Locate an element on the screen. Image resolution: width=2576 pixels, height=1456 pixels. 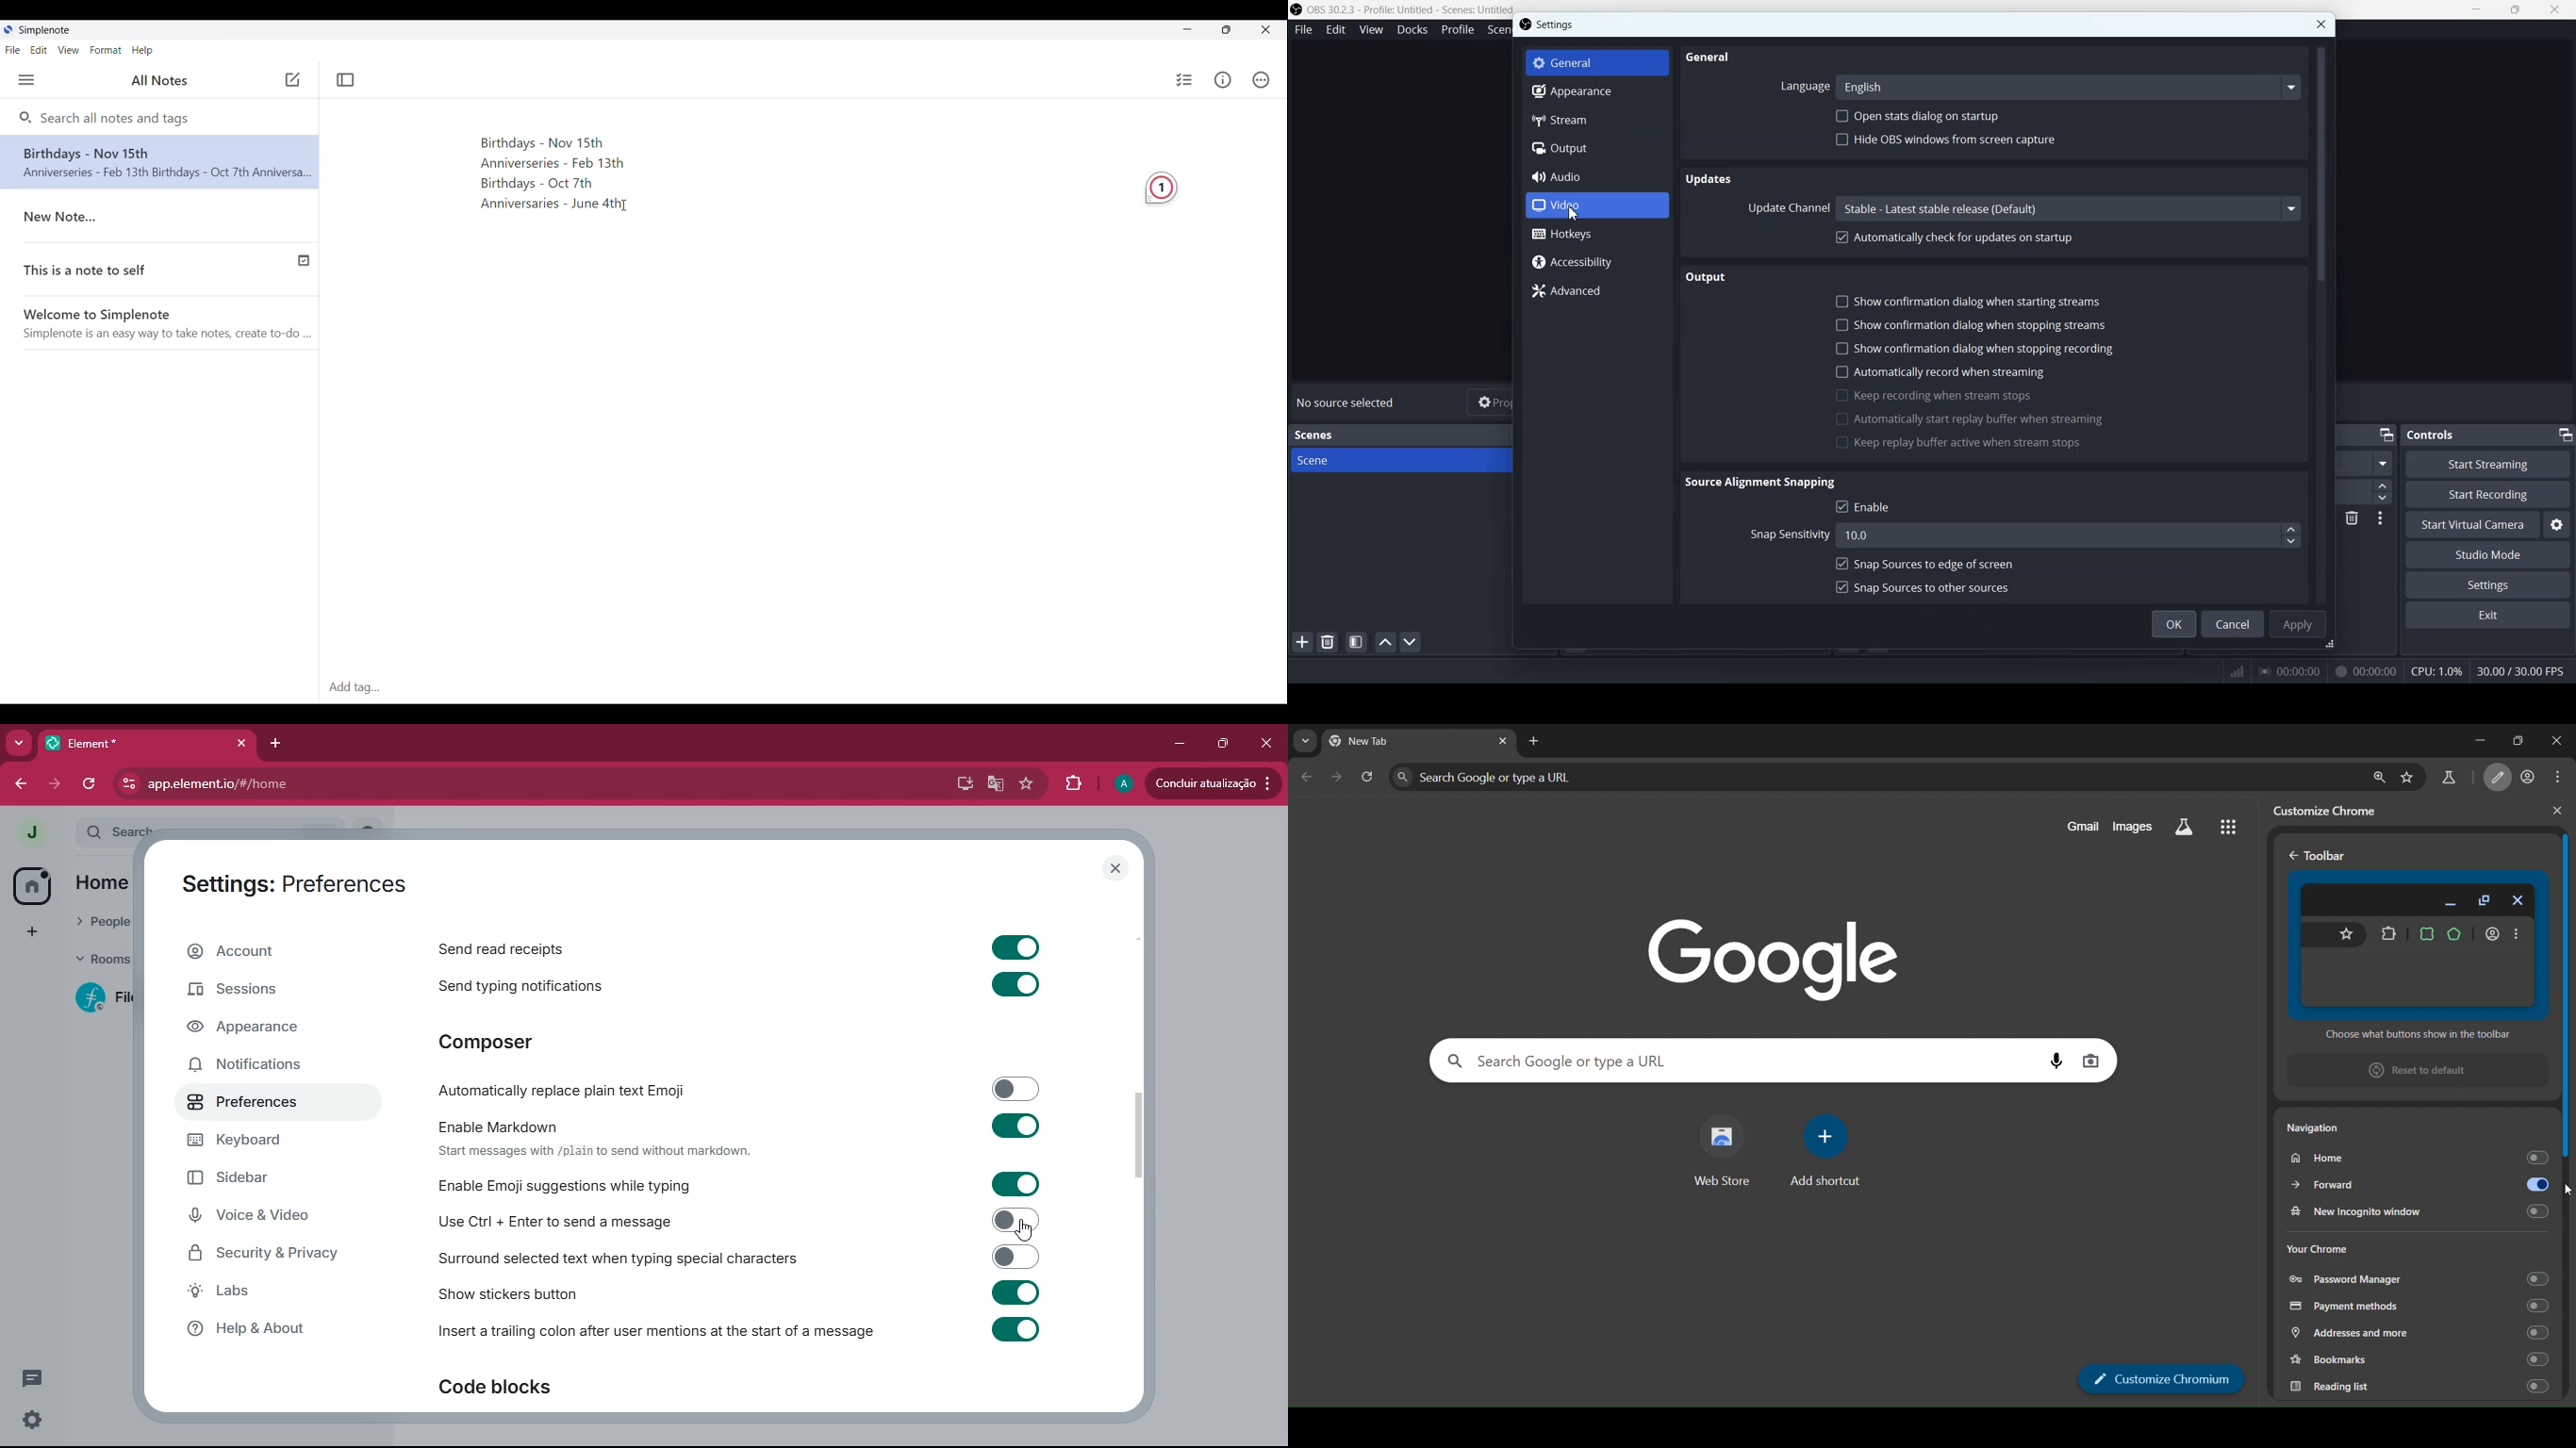
Remove selected Scene is located at coordinates (1328, 643).